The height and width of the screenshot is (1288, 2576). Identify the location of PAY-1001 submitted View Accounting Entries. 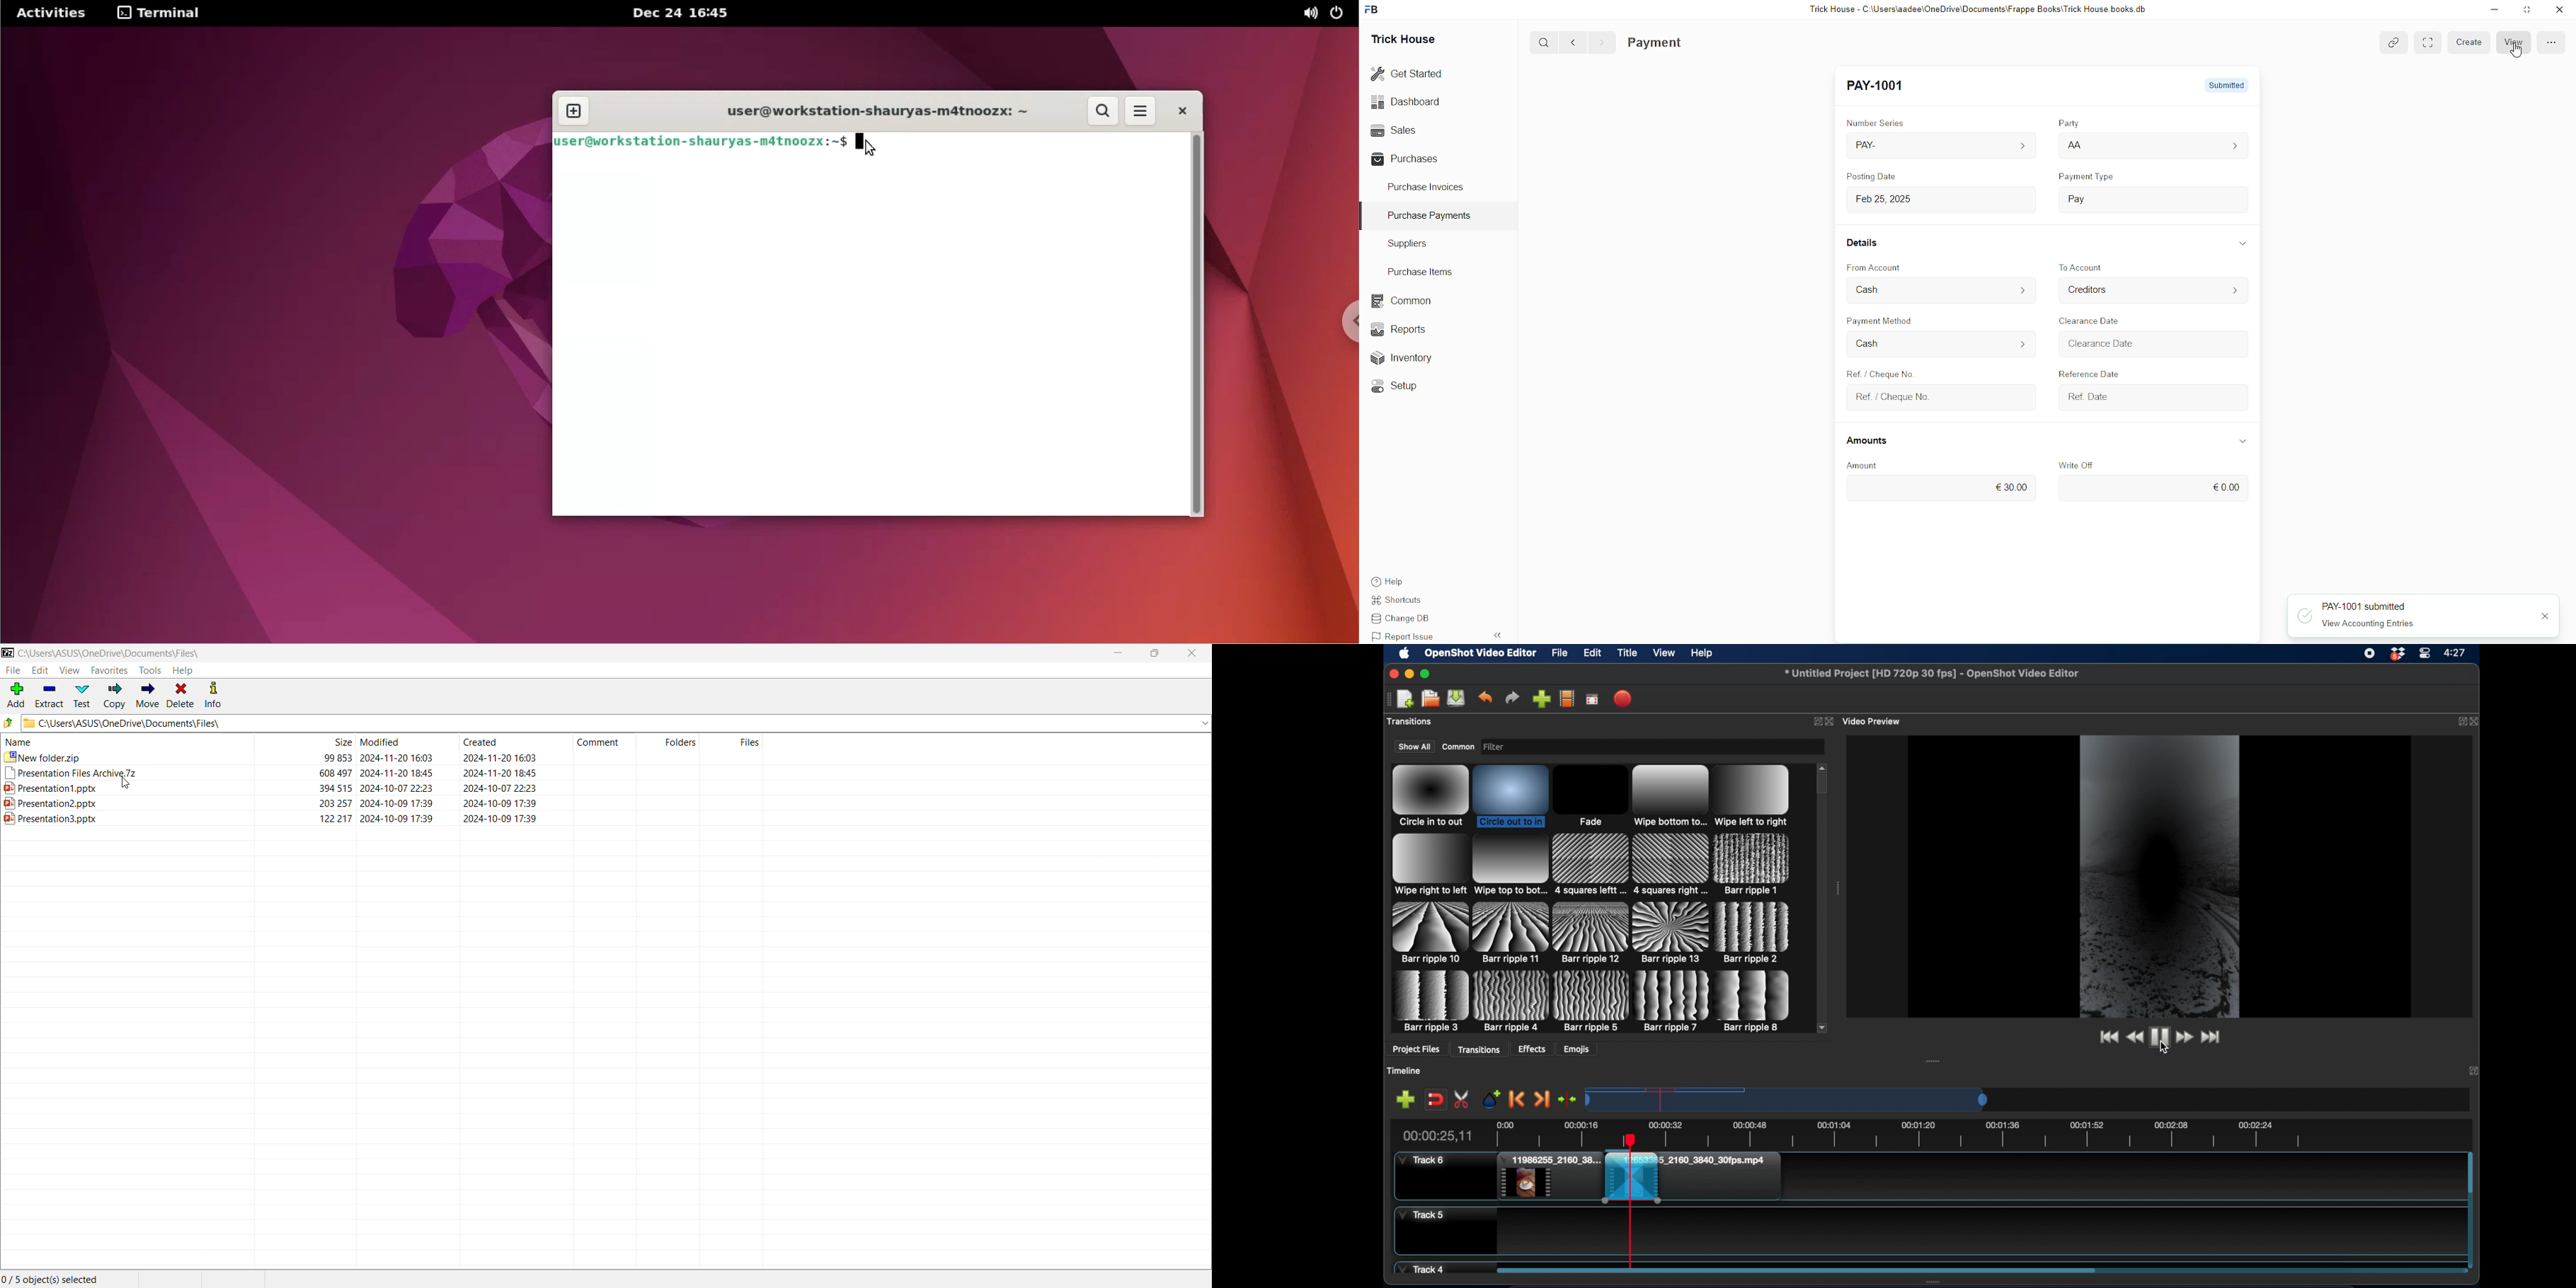
(2385, 617).